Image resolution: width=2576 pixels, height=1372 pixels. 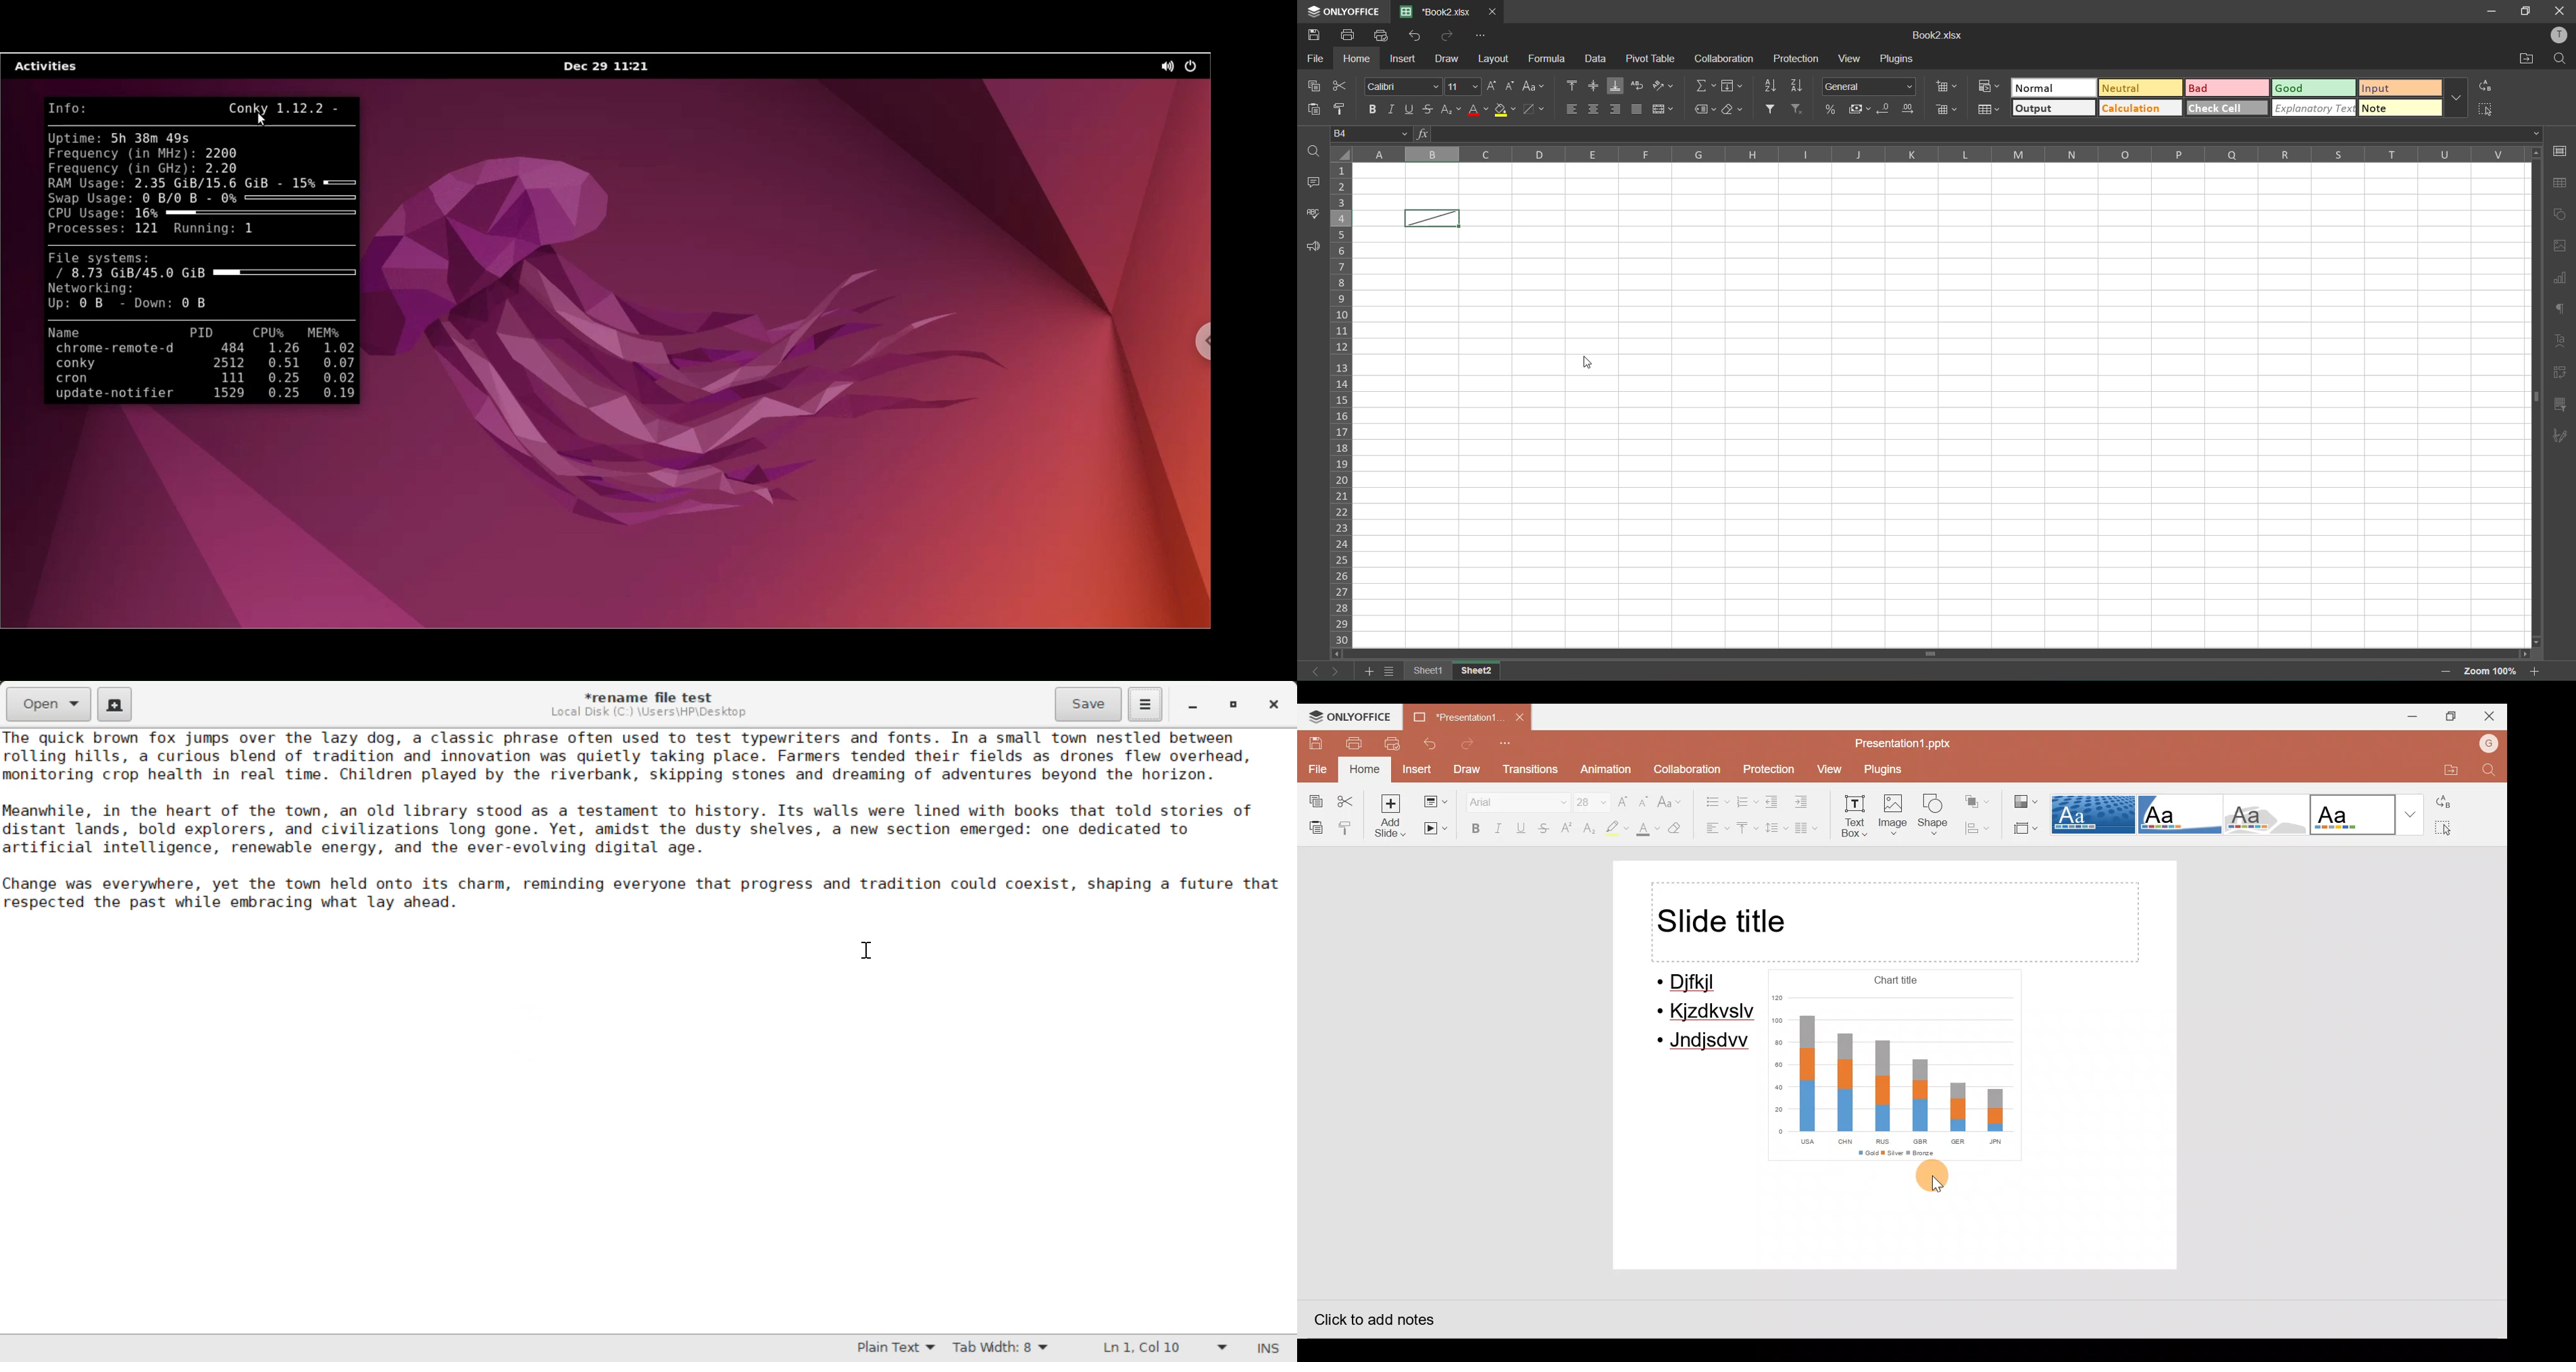 I want to click on accounting, so click(x=1861, y=111).